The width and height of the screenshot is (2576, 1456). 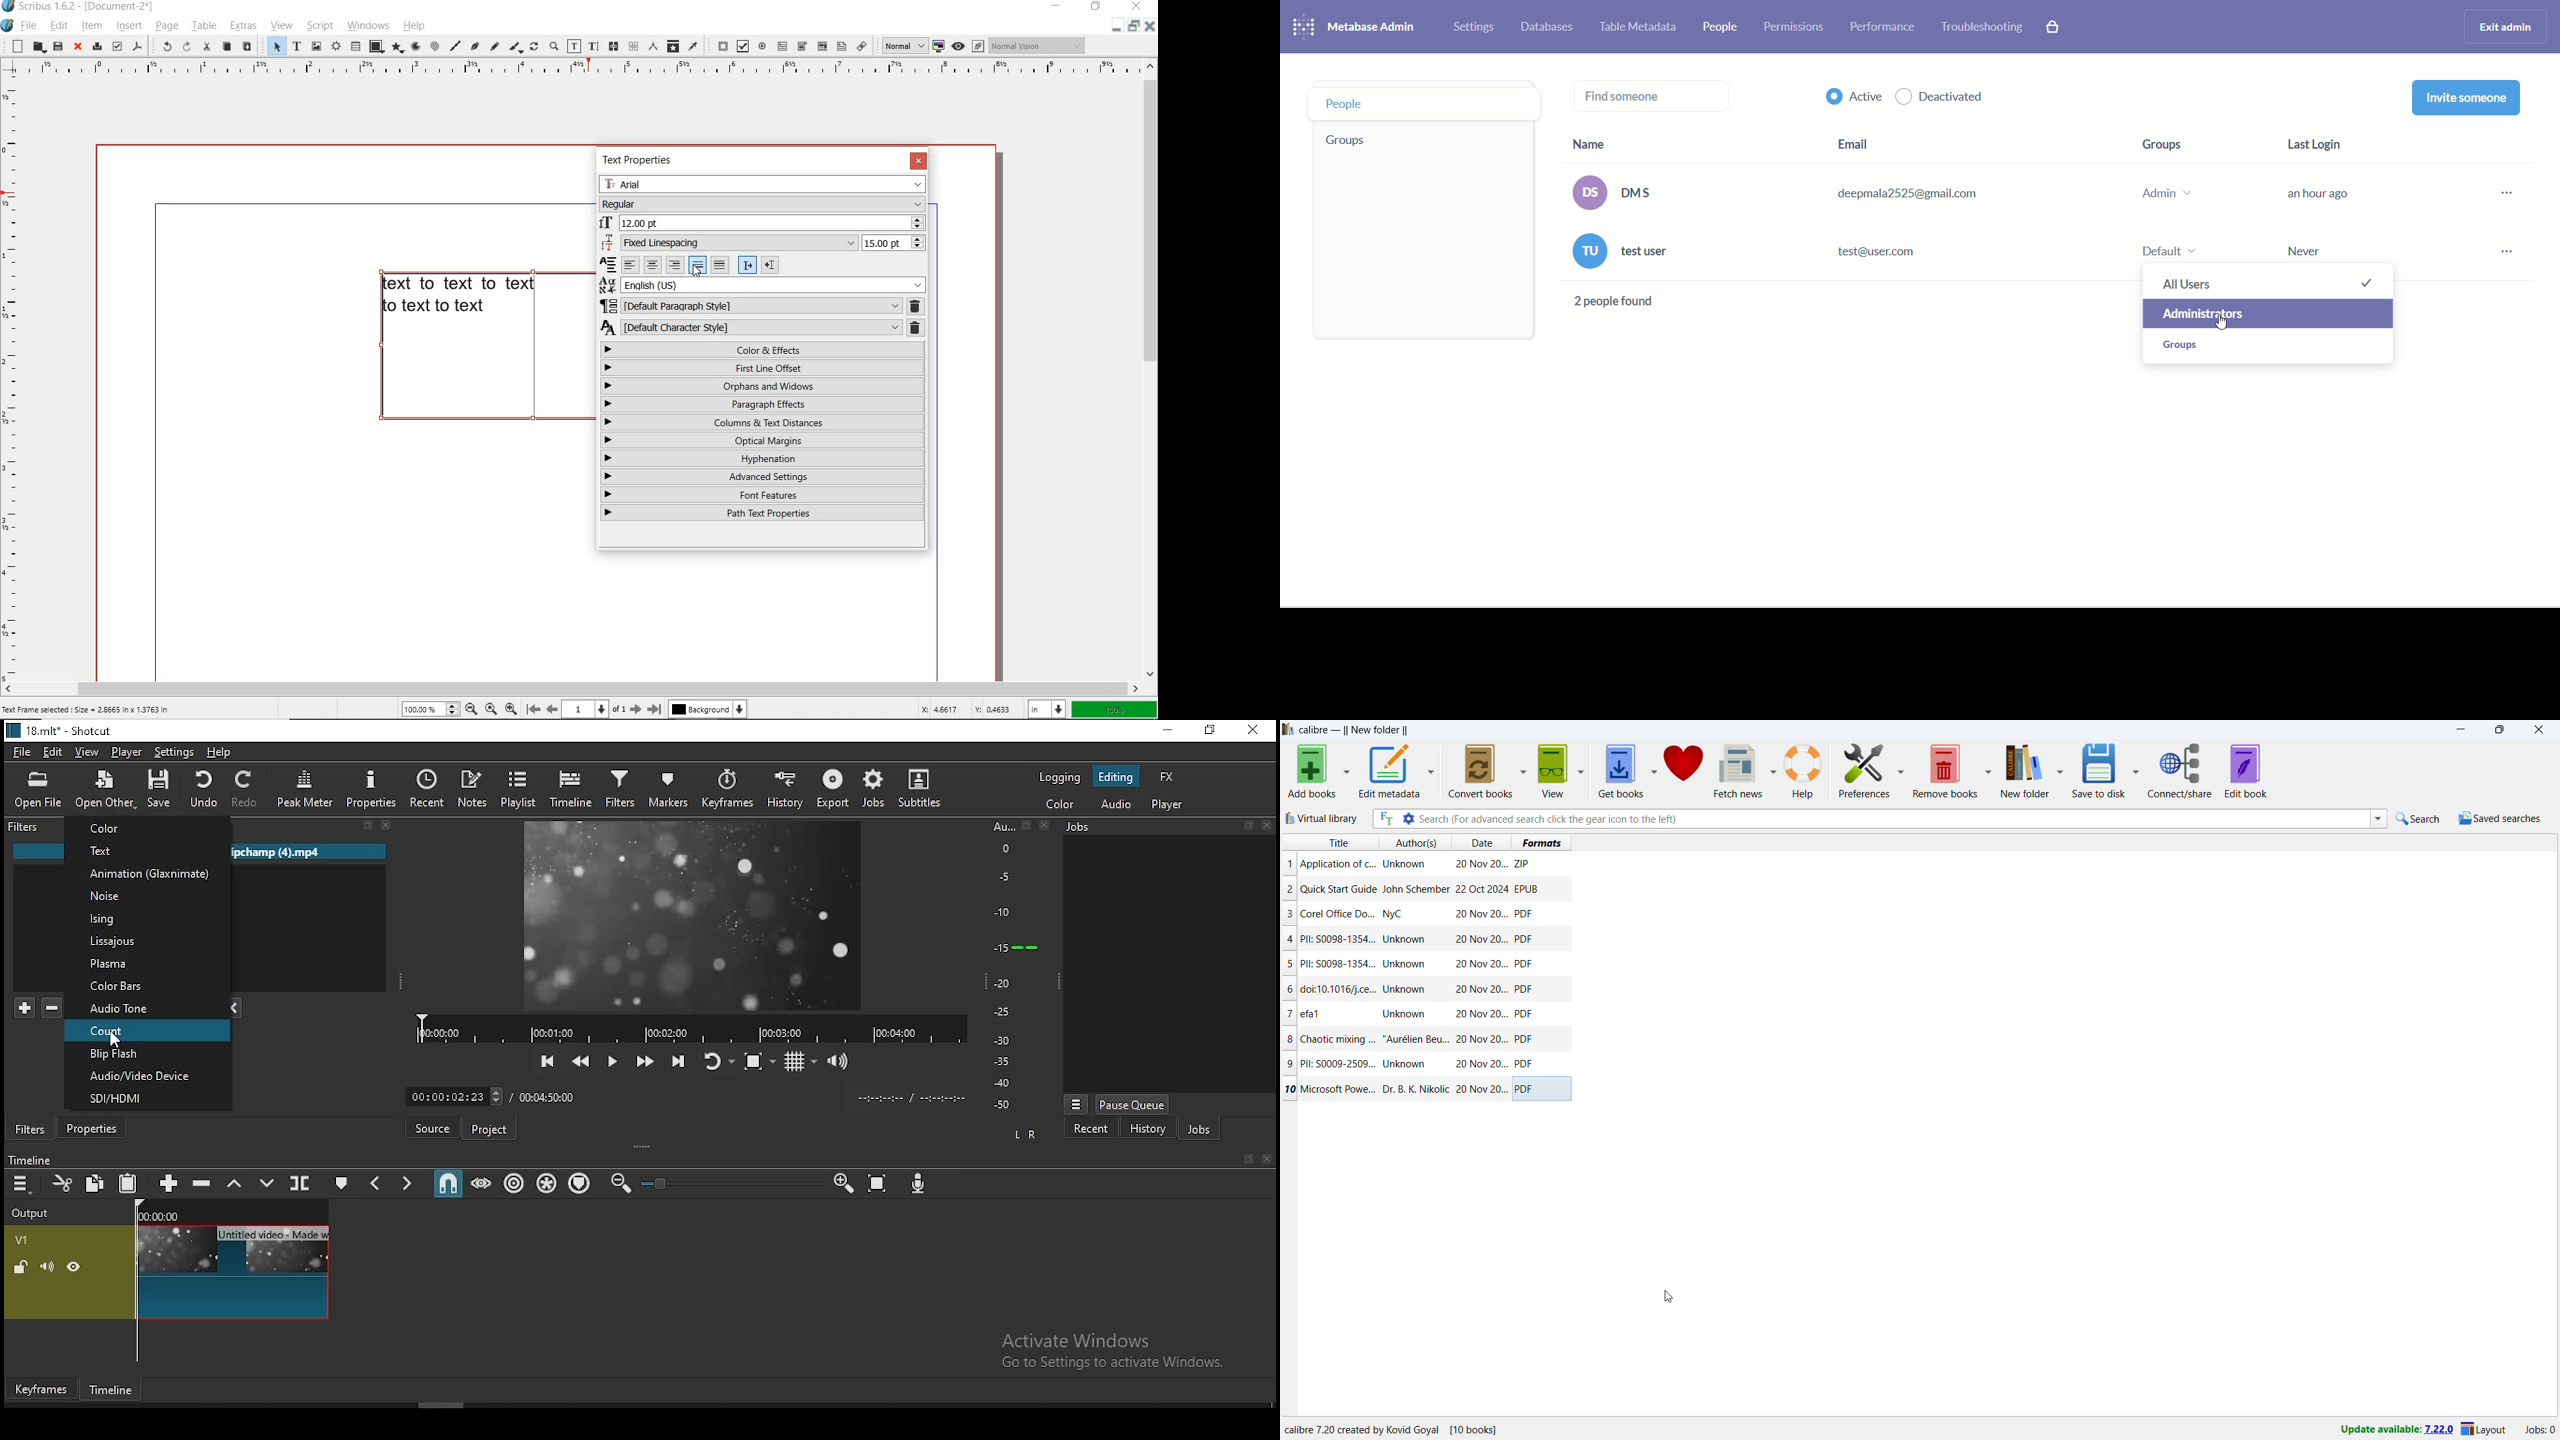 What do you see at coordinates (1523, 963) in the screenshot?
I see `PDF` at bounding box center [1523, 963].